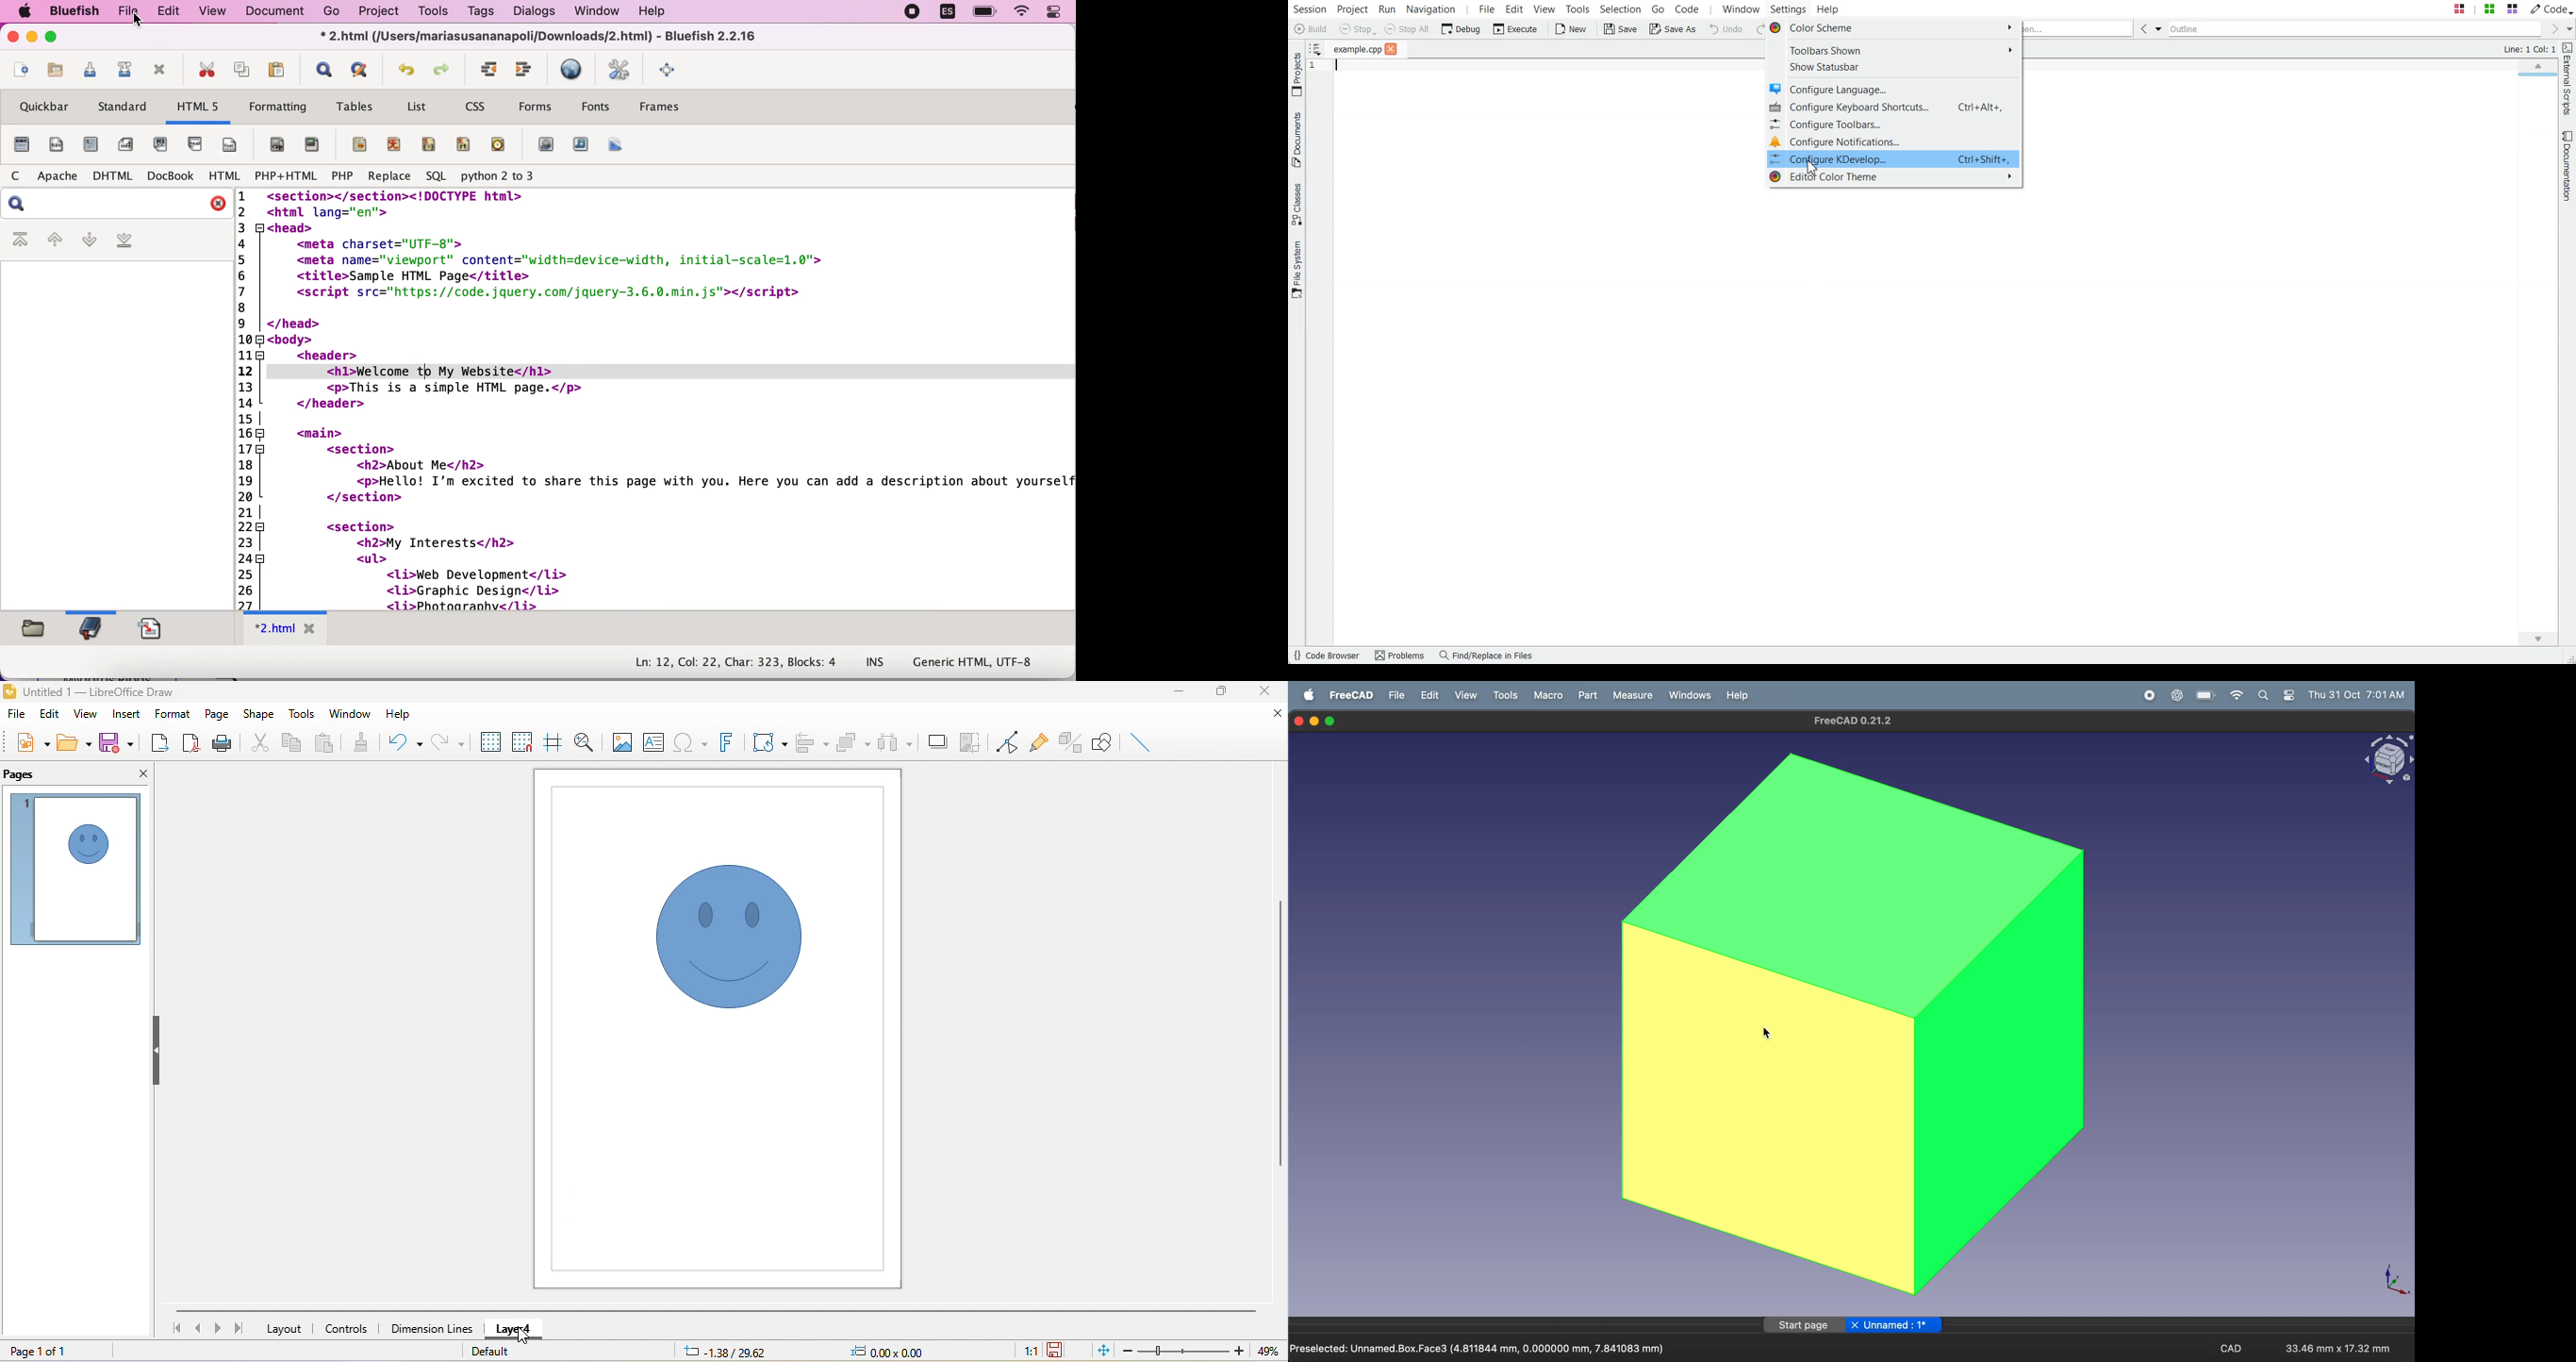 The image size is (2576, 1372). I want to click on close, so click(1269, 716).